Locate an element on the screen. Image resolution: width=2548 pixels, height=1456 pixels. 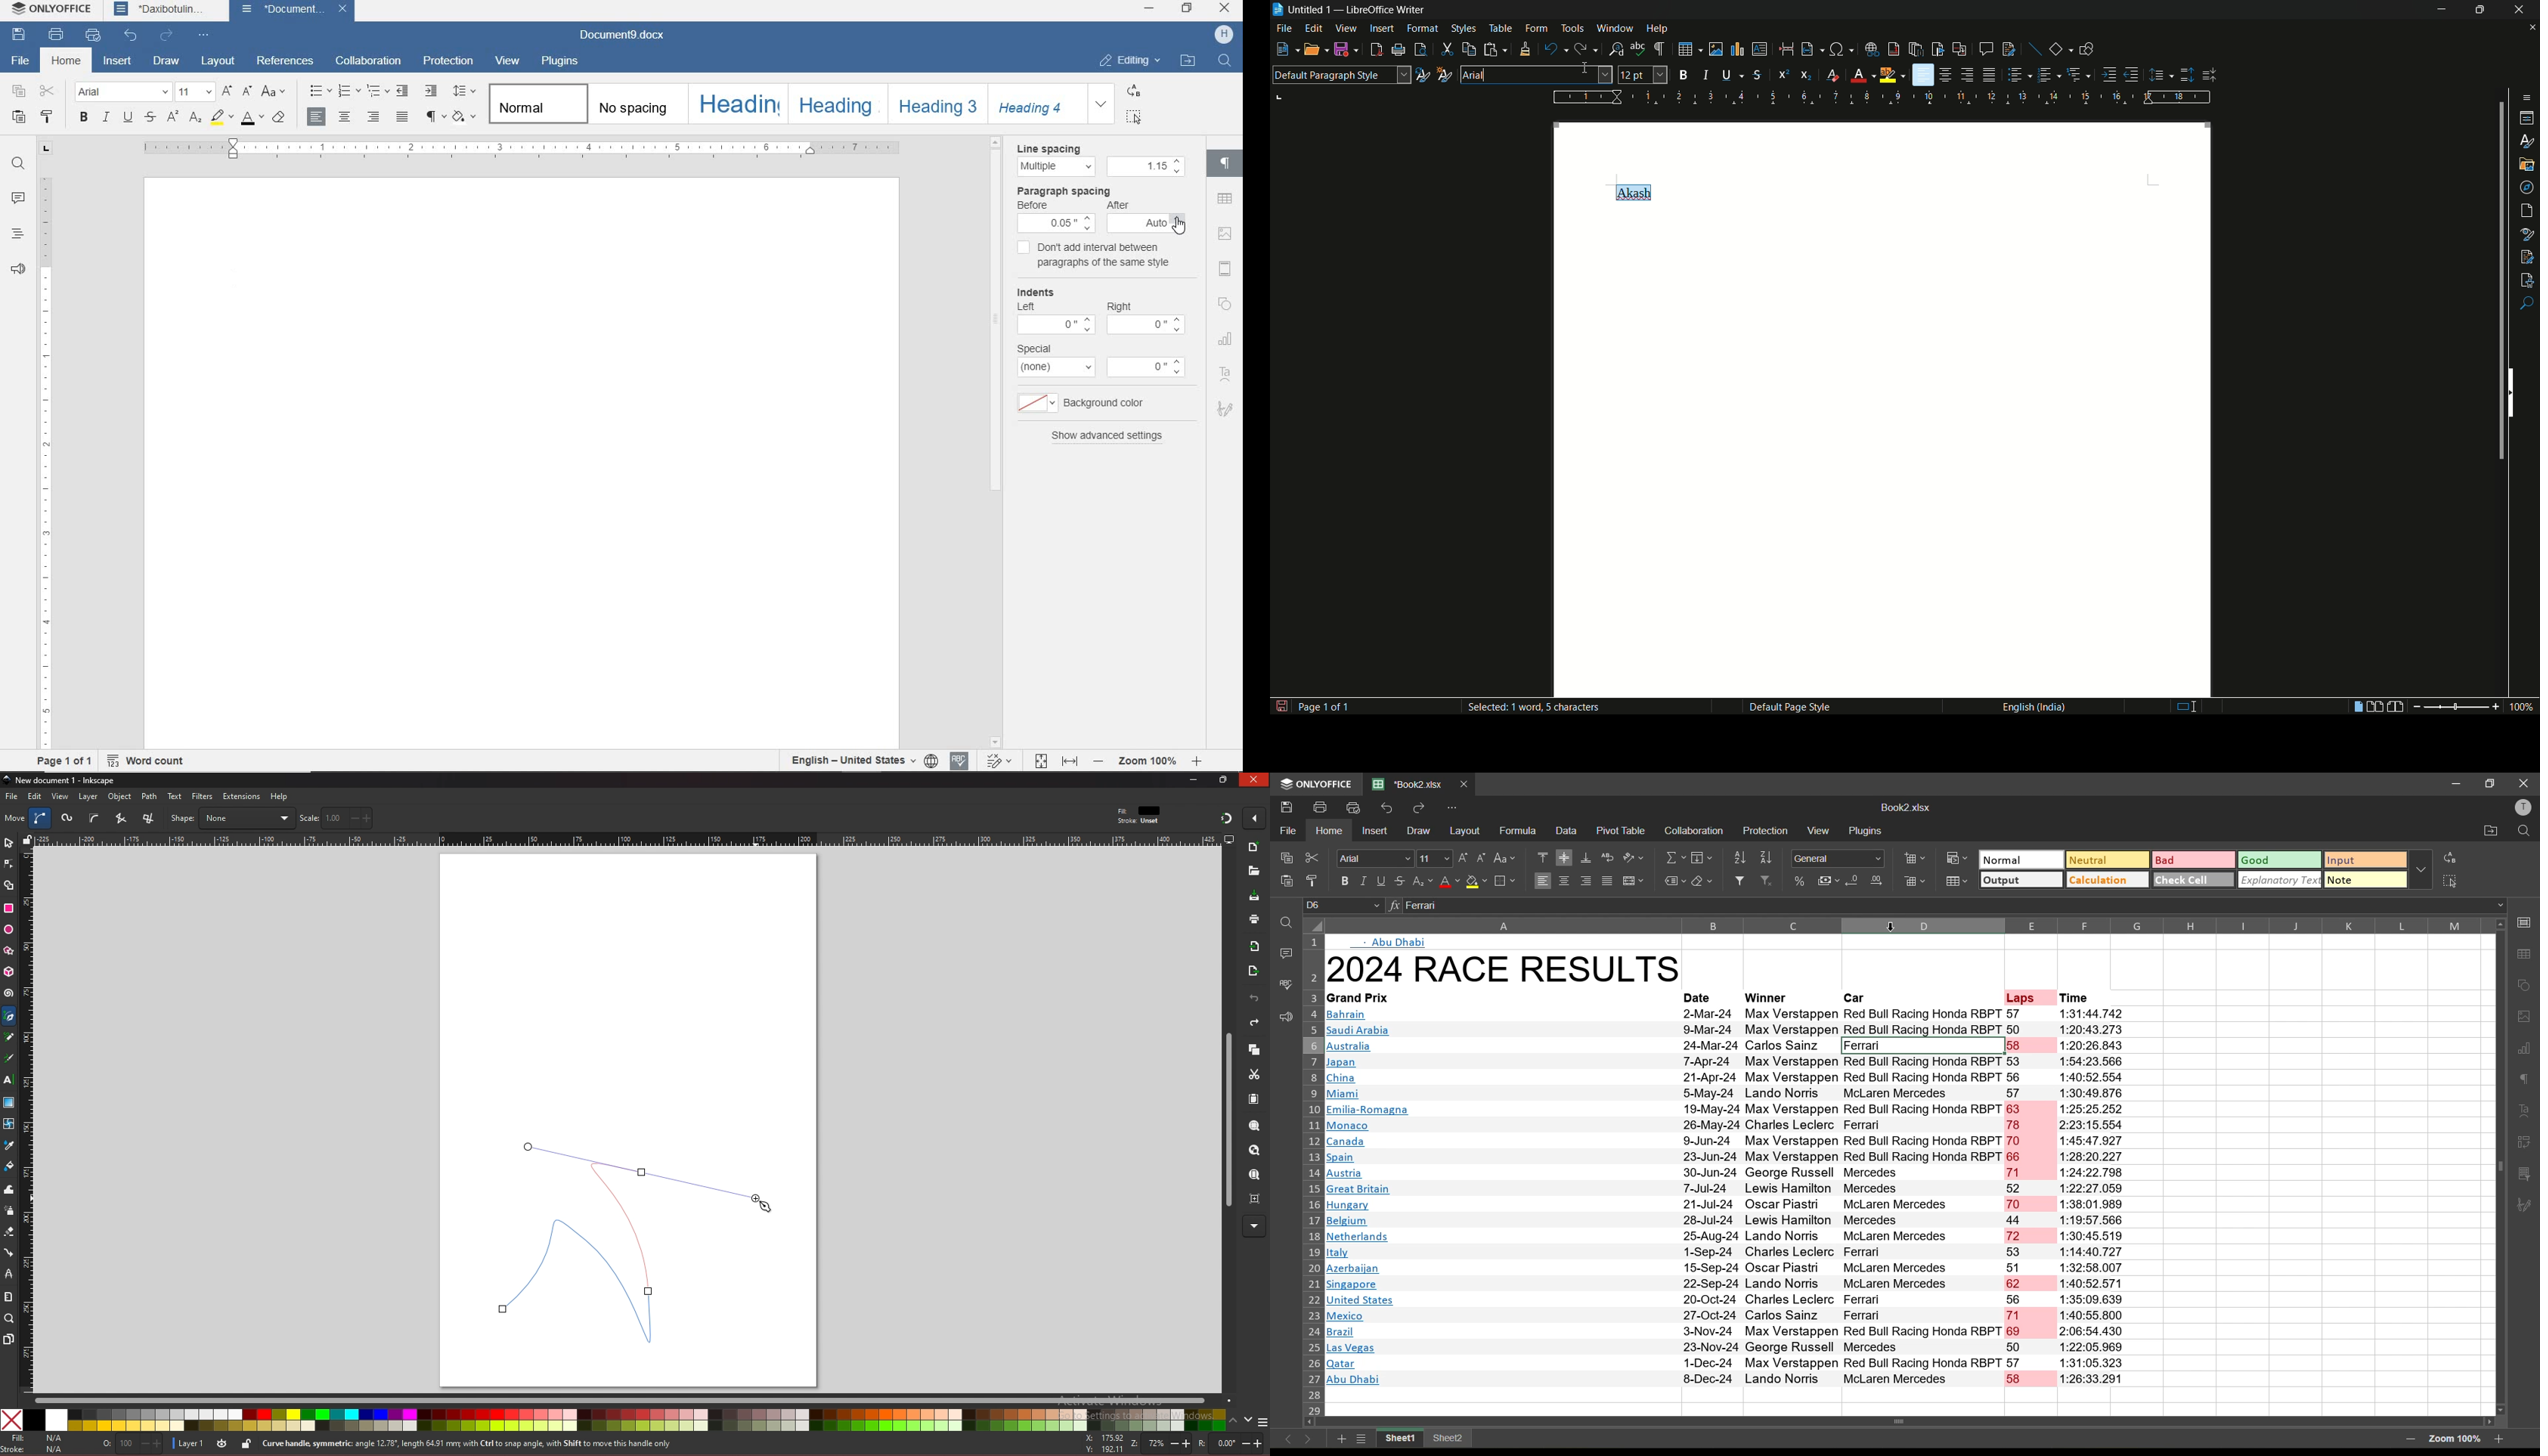
insert chart is located at coordinates (1736, 48).